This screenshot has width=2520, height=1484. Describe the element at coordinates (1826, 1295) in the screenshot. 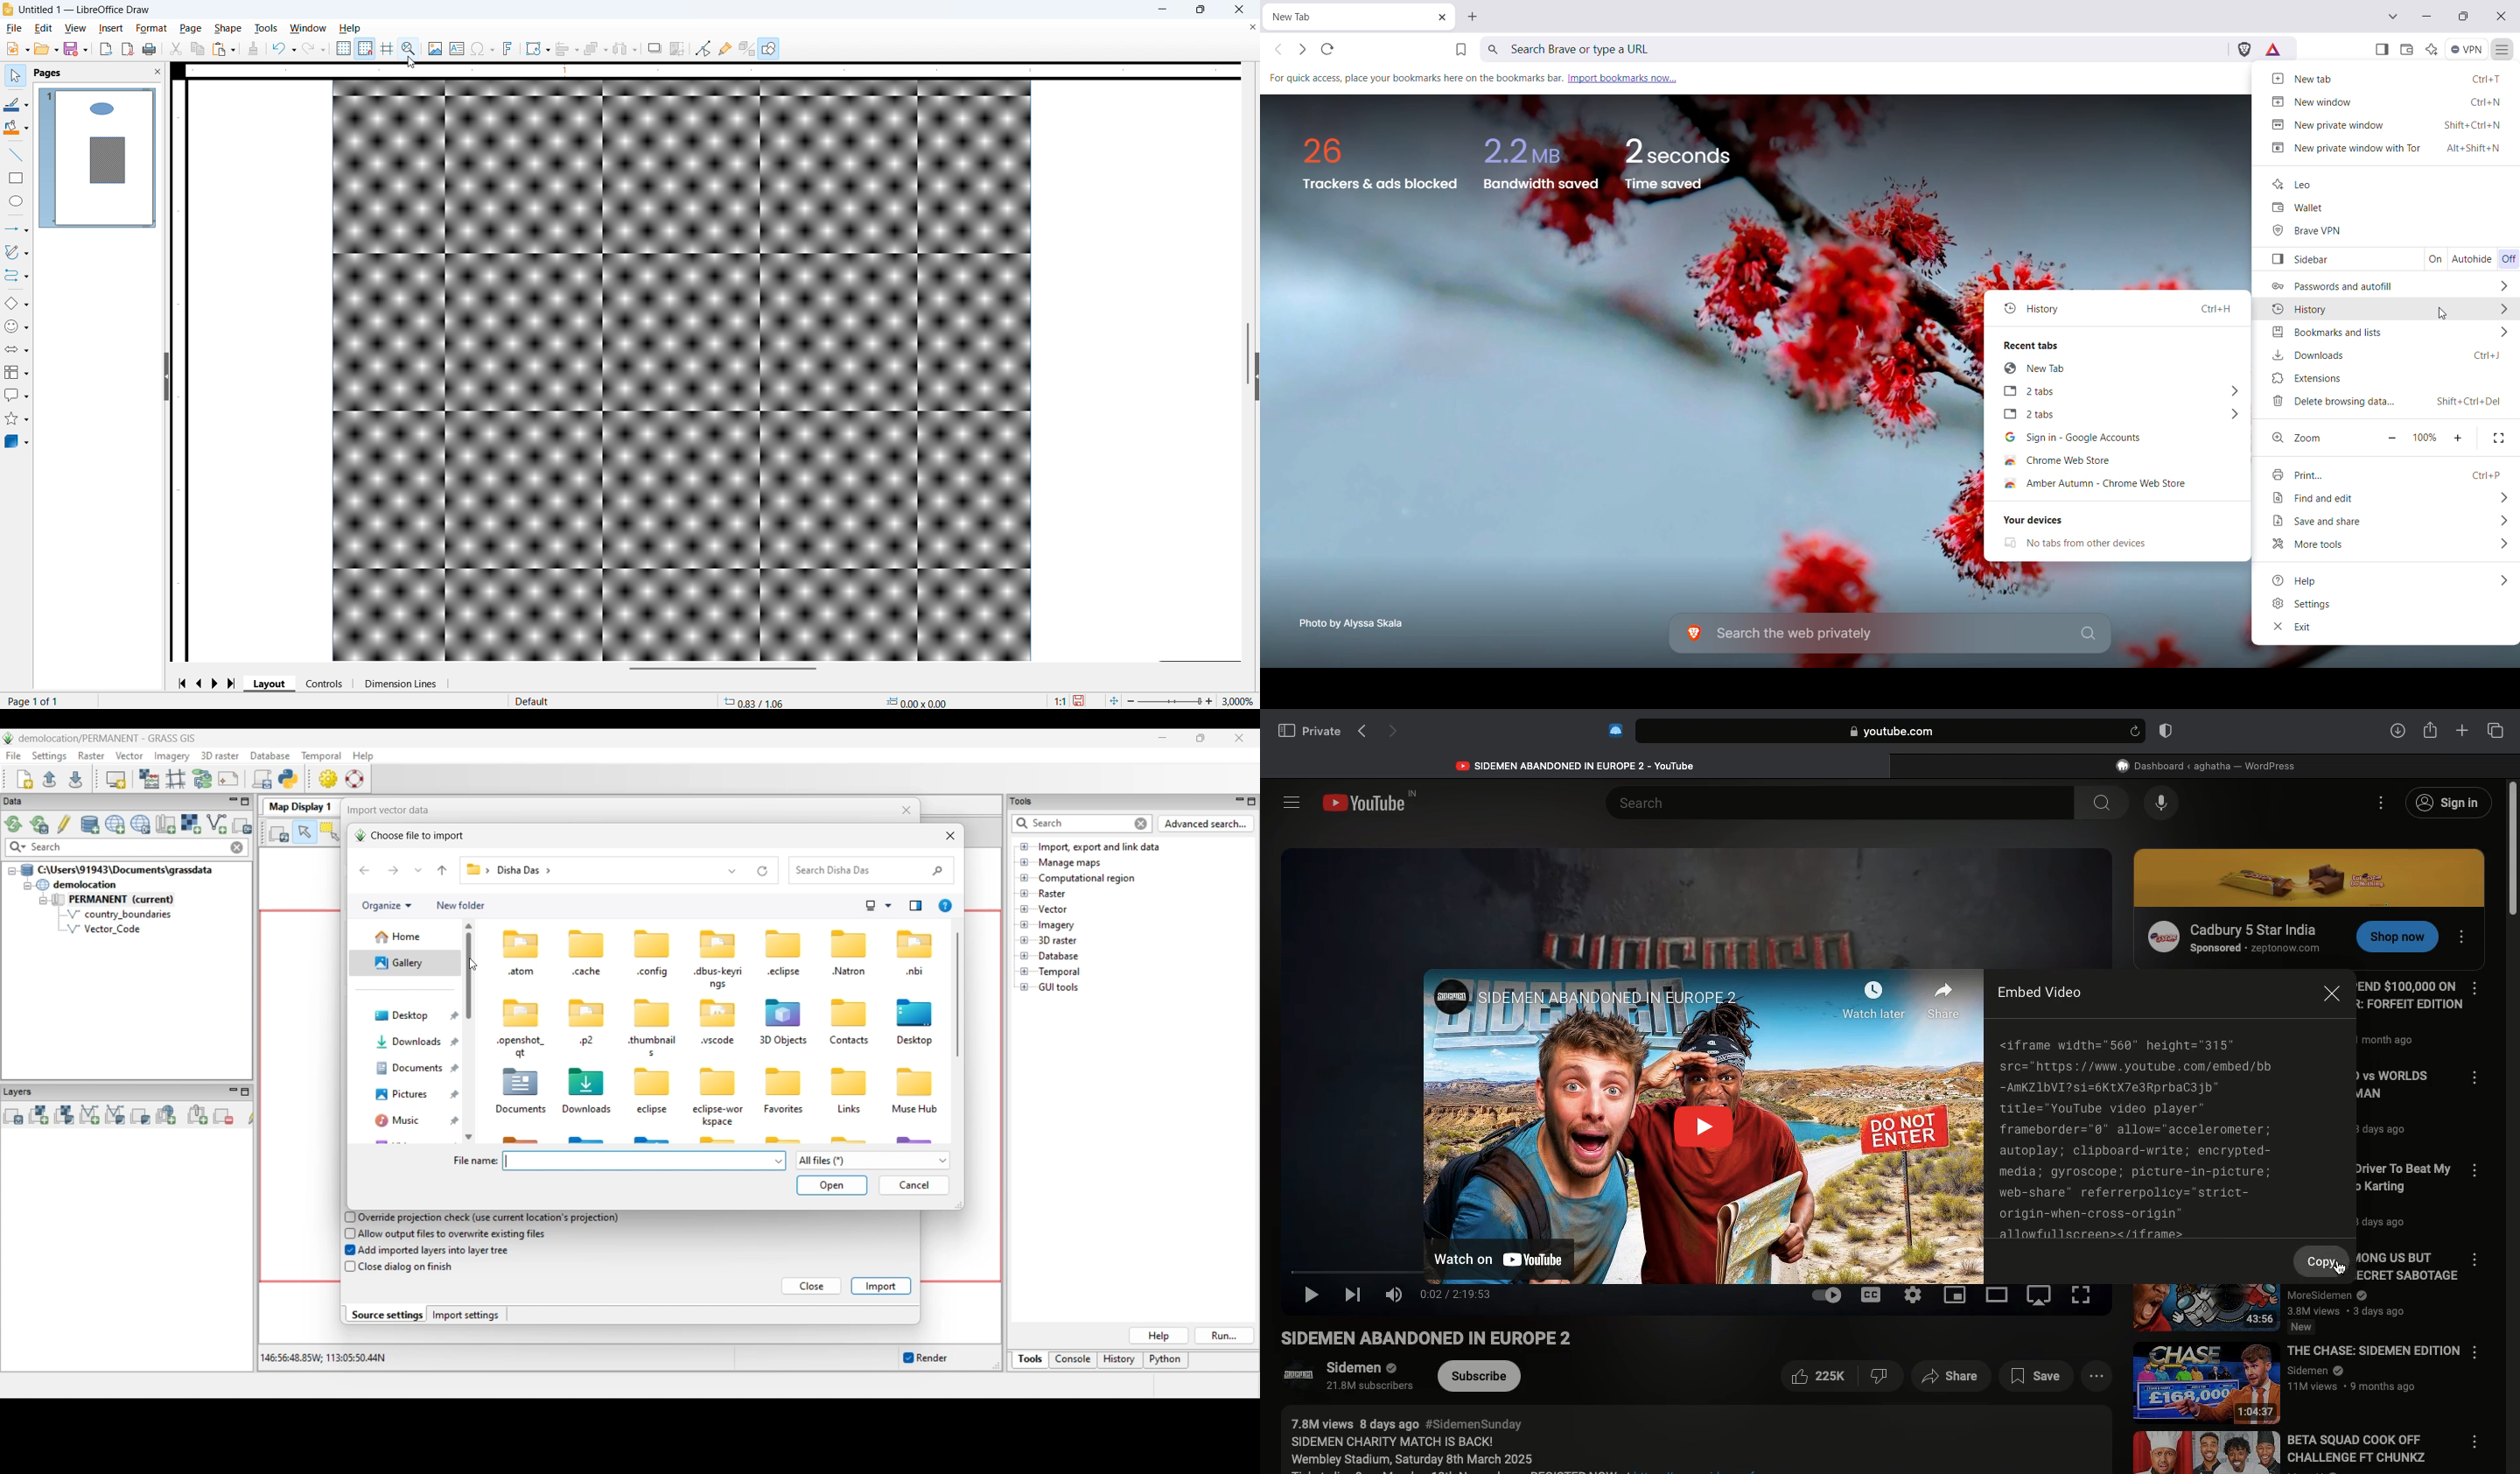

I see `Auto` at that location.